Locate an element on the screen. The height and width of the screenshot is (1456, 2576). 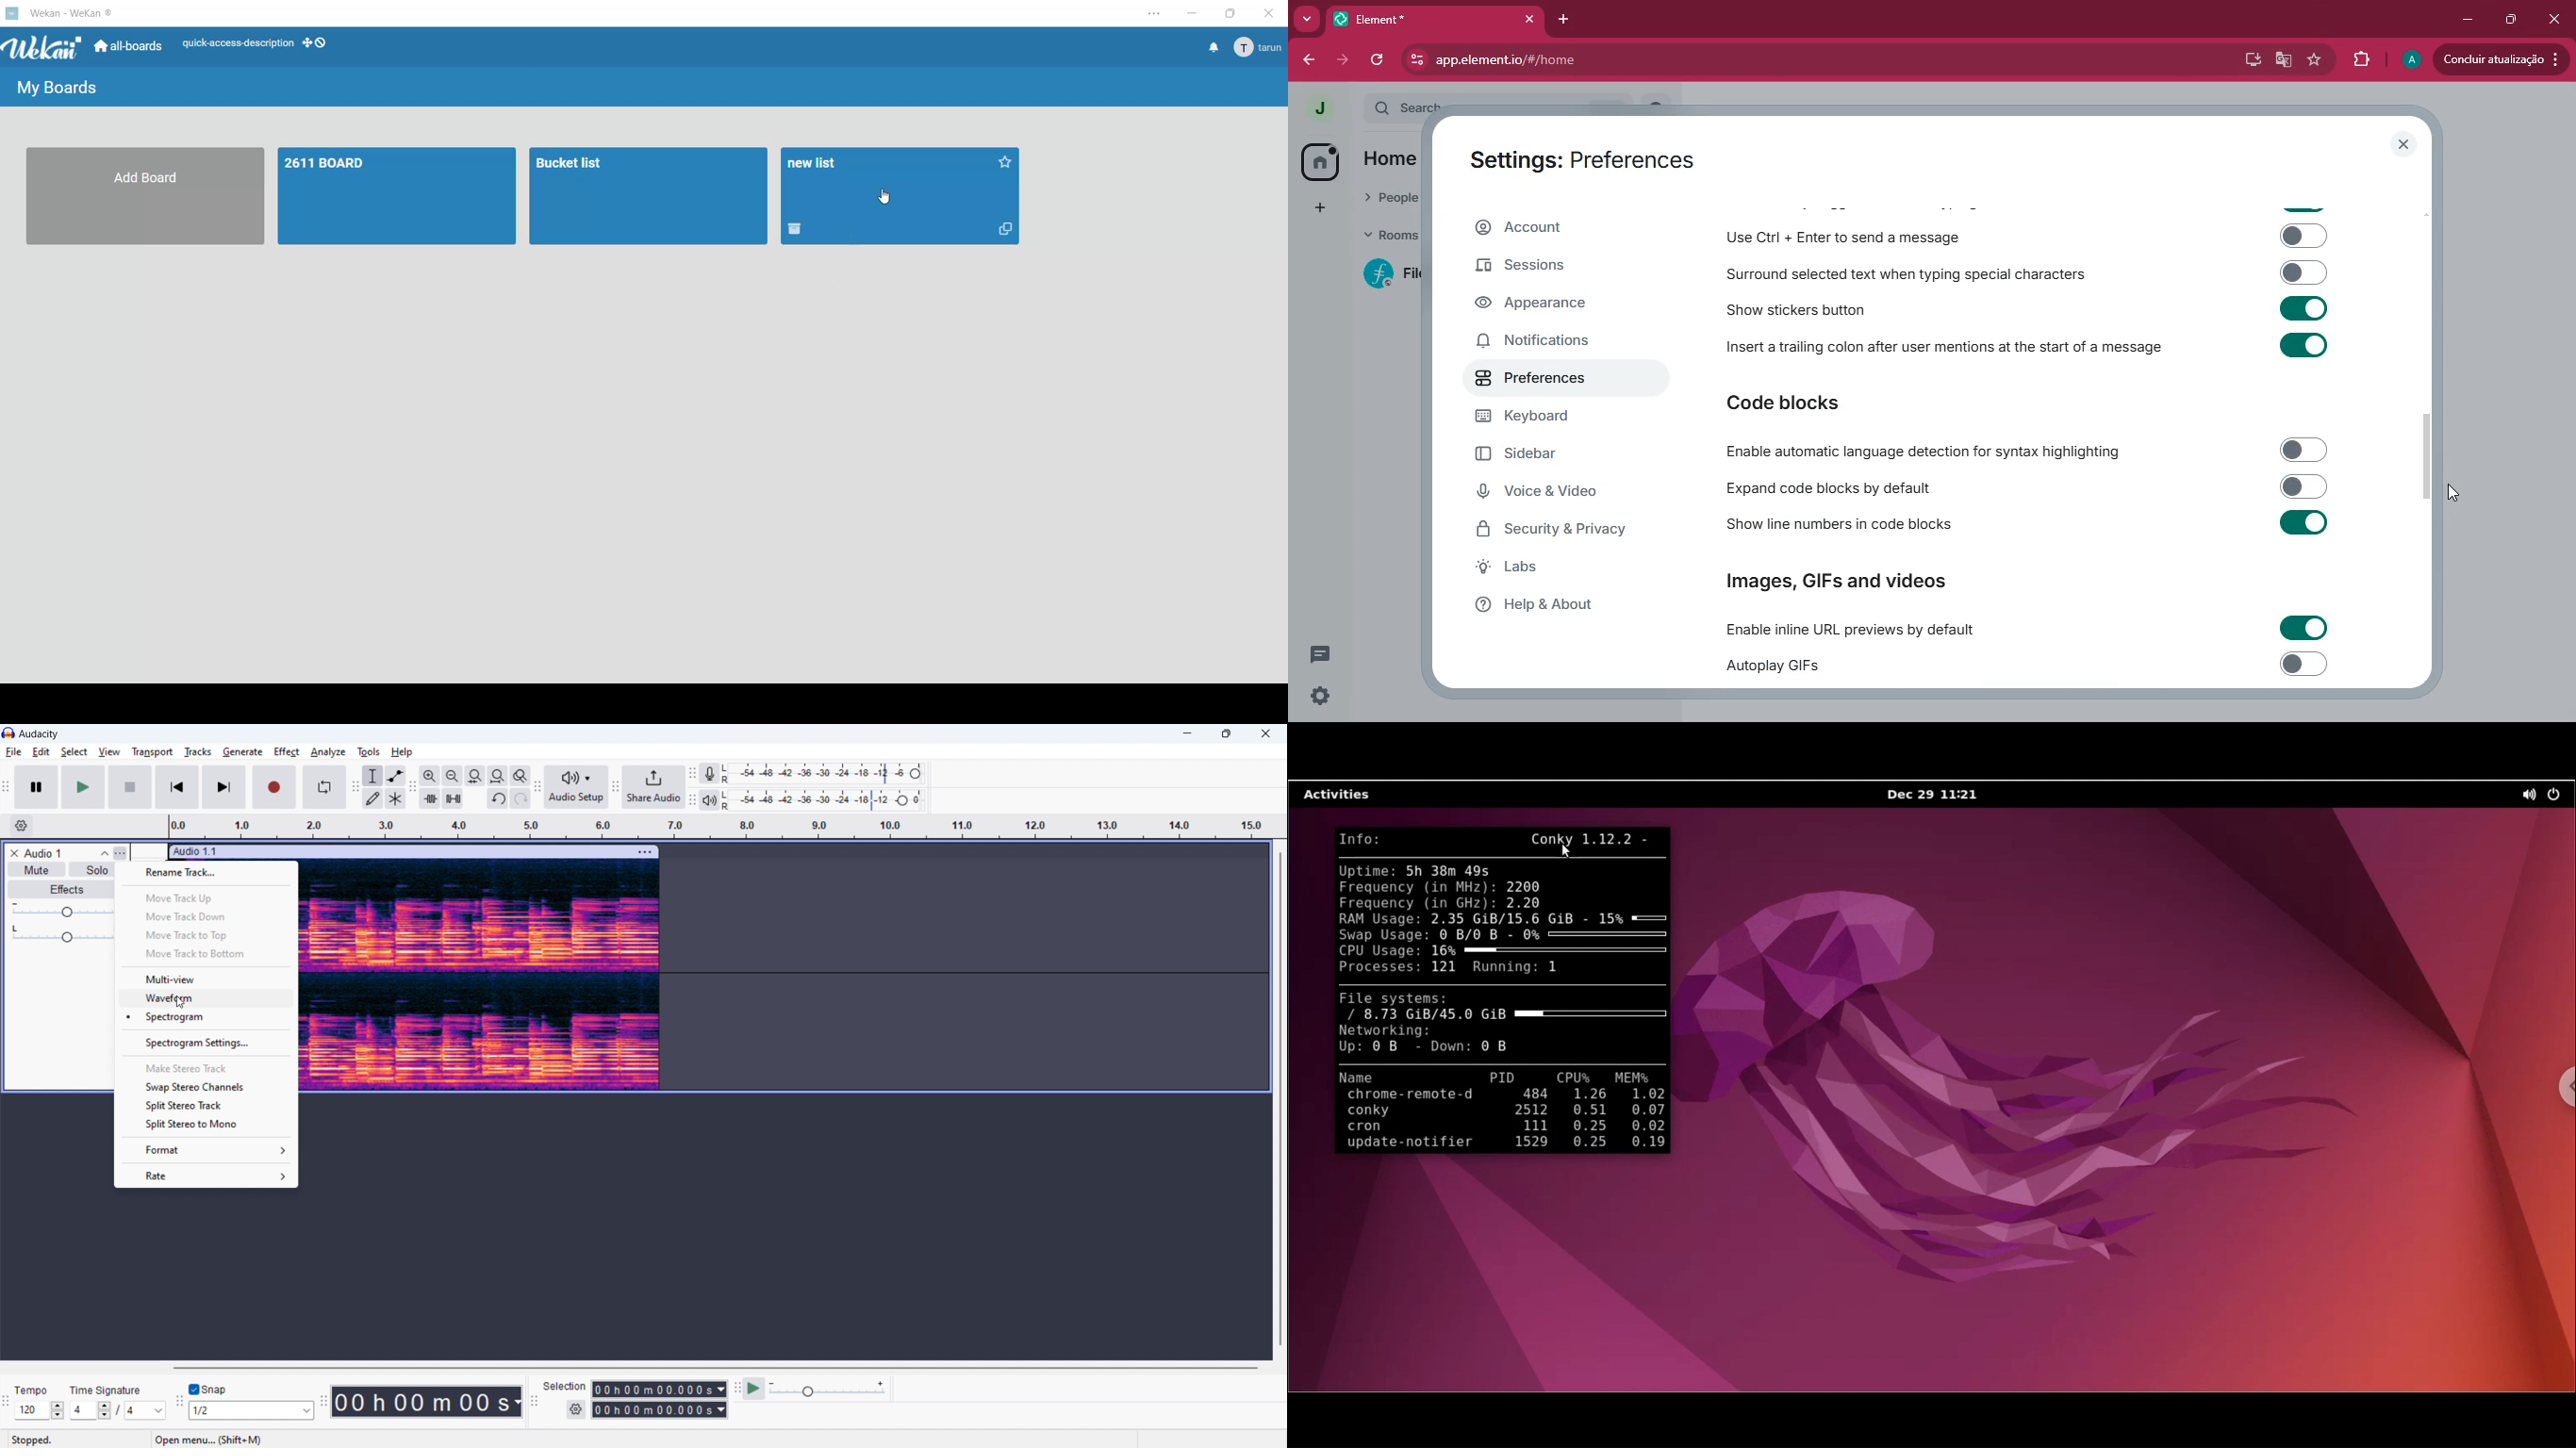
refresh is located at coordinates (1380, 59).